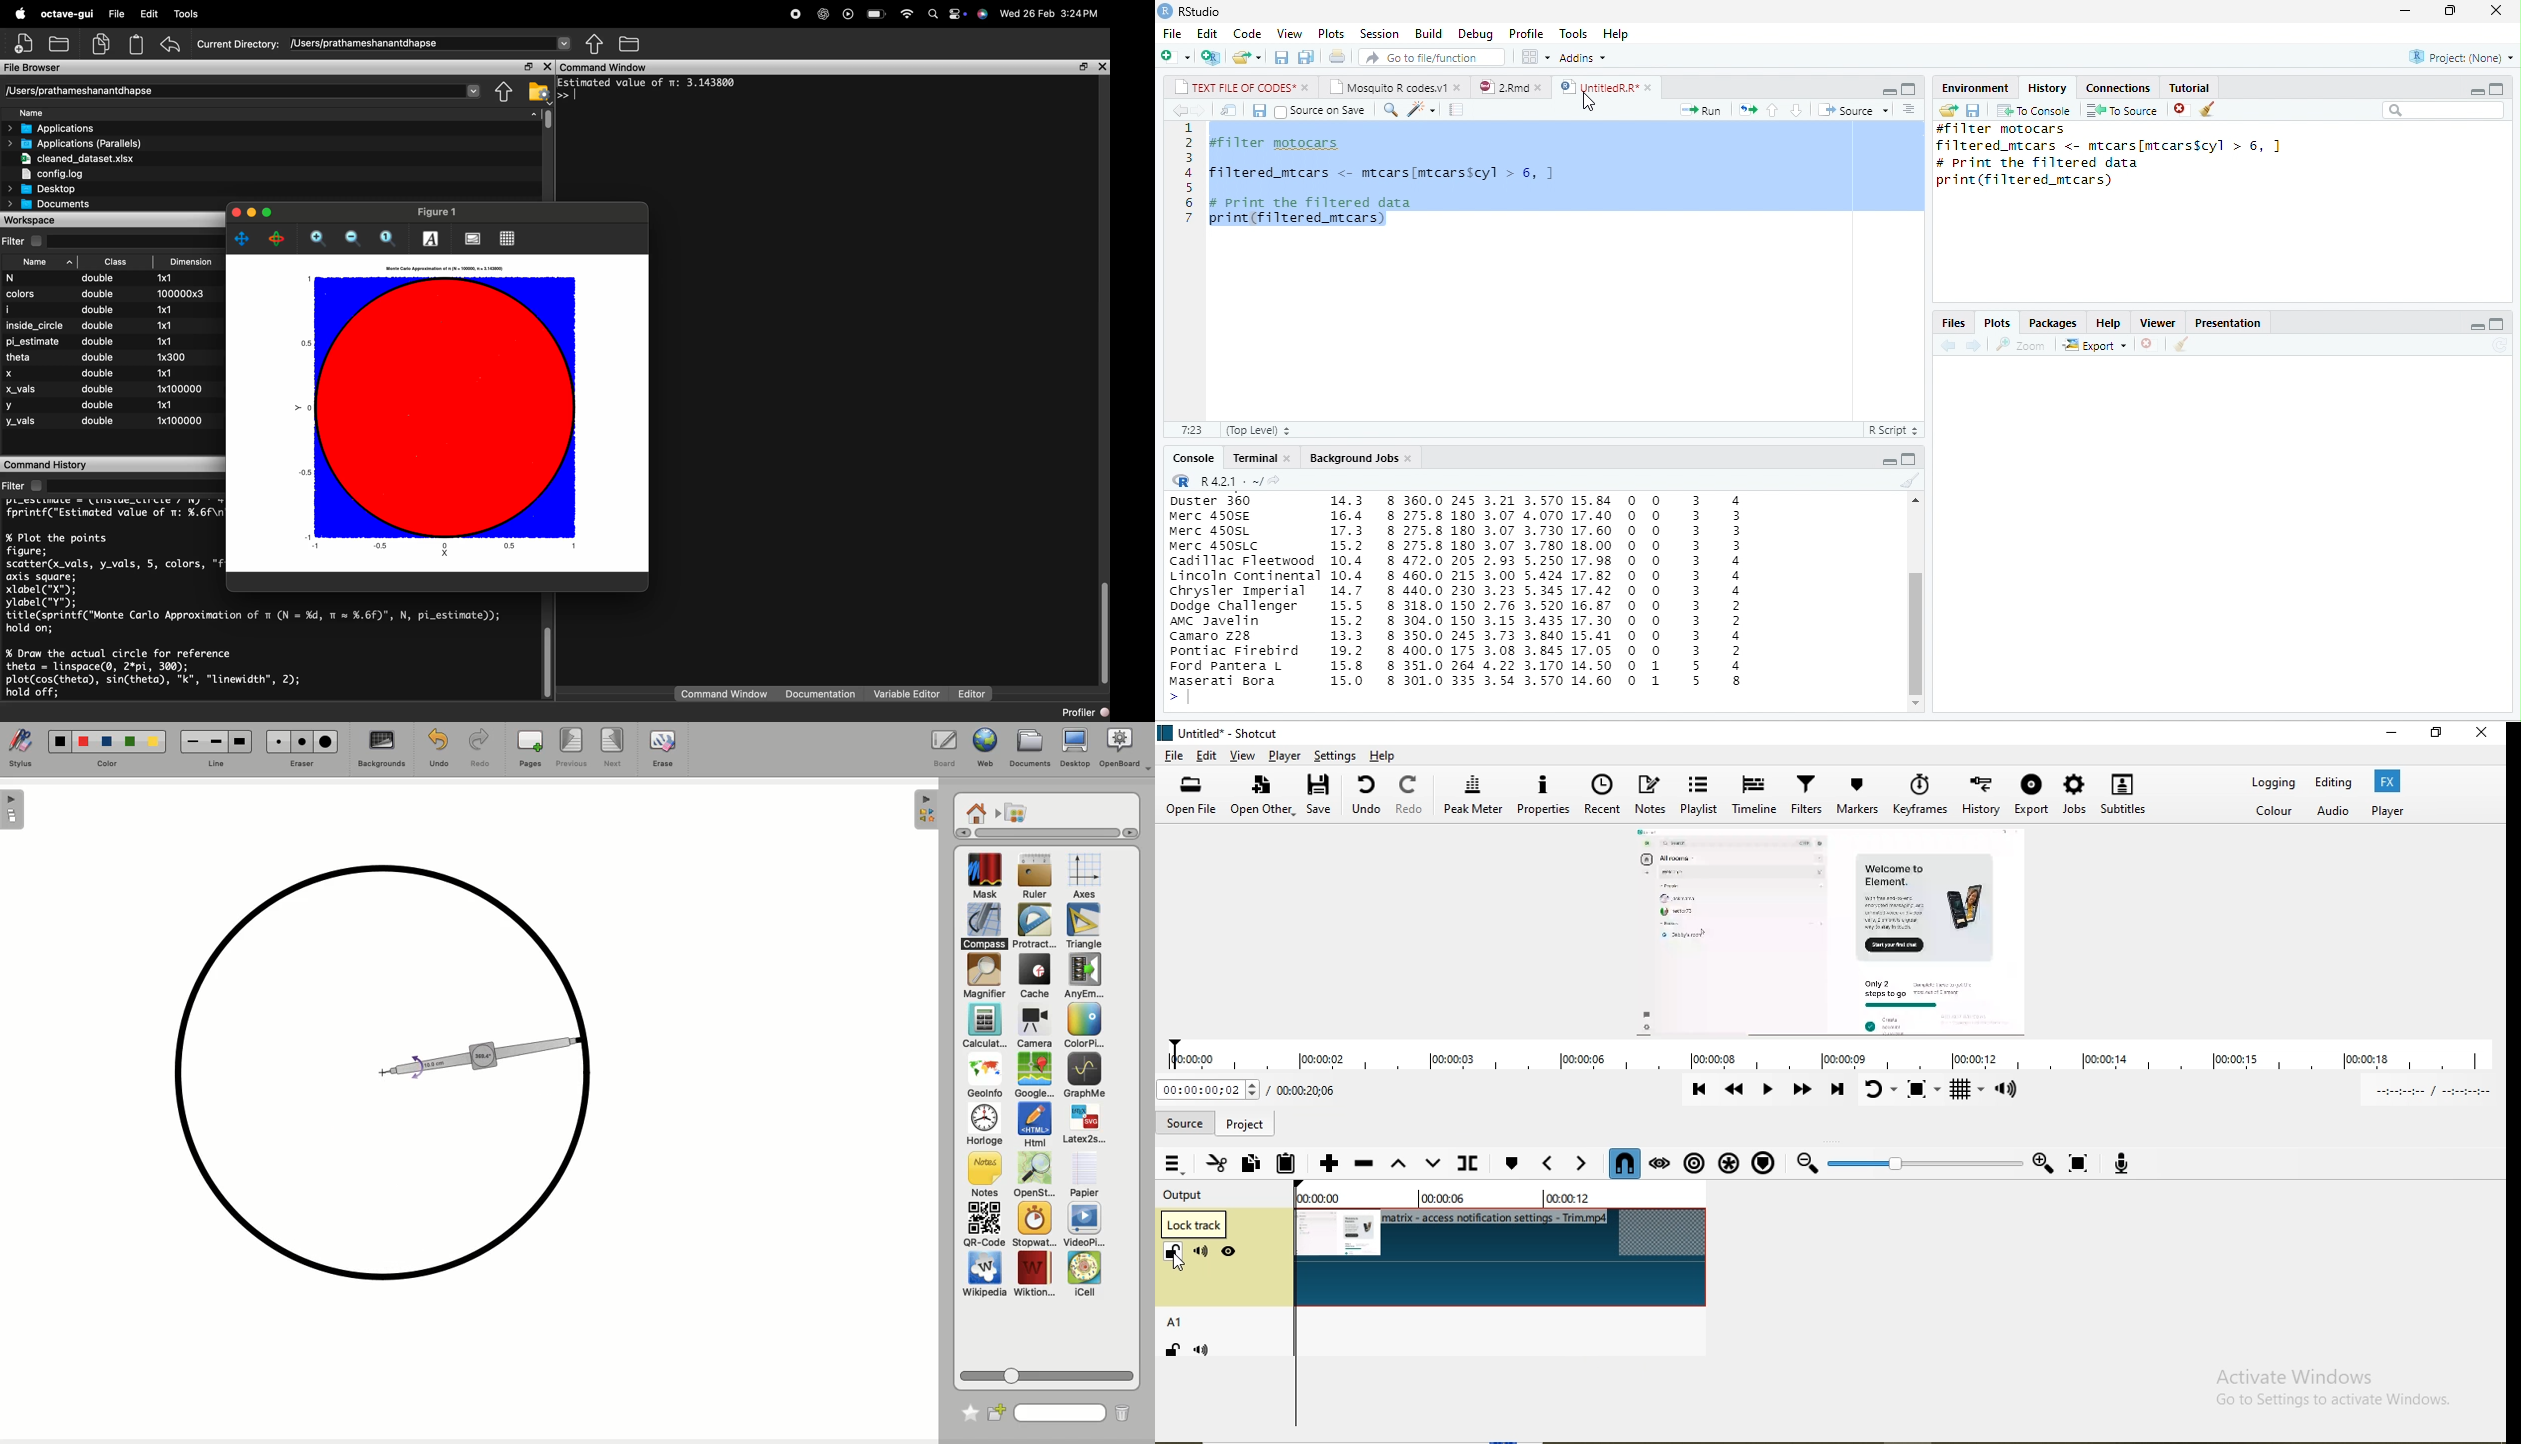  Describe the element at coordinates (1281, 58) in the screenshot. I see `save` at that location.